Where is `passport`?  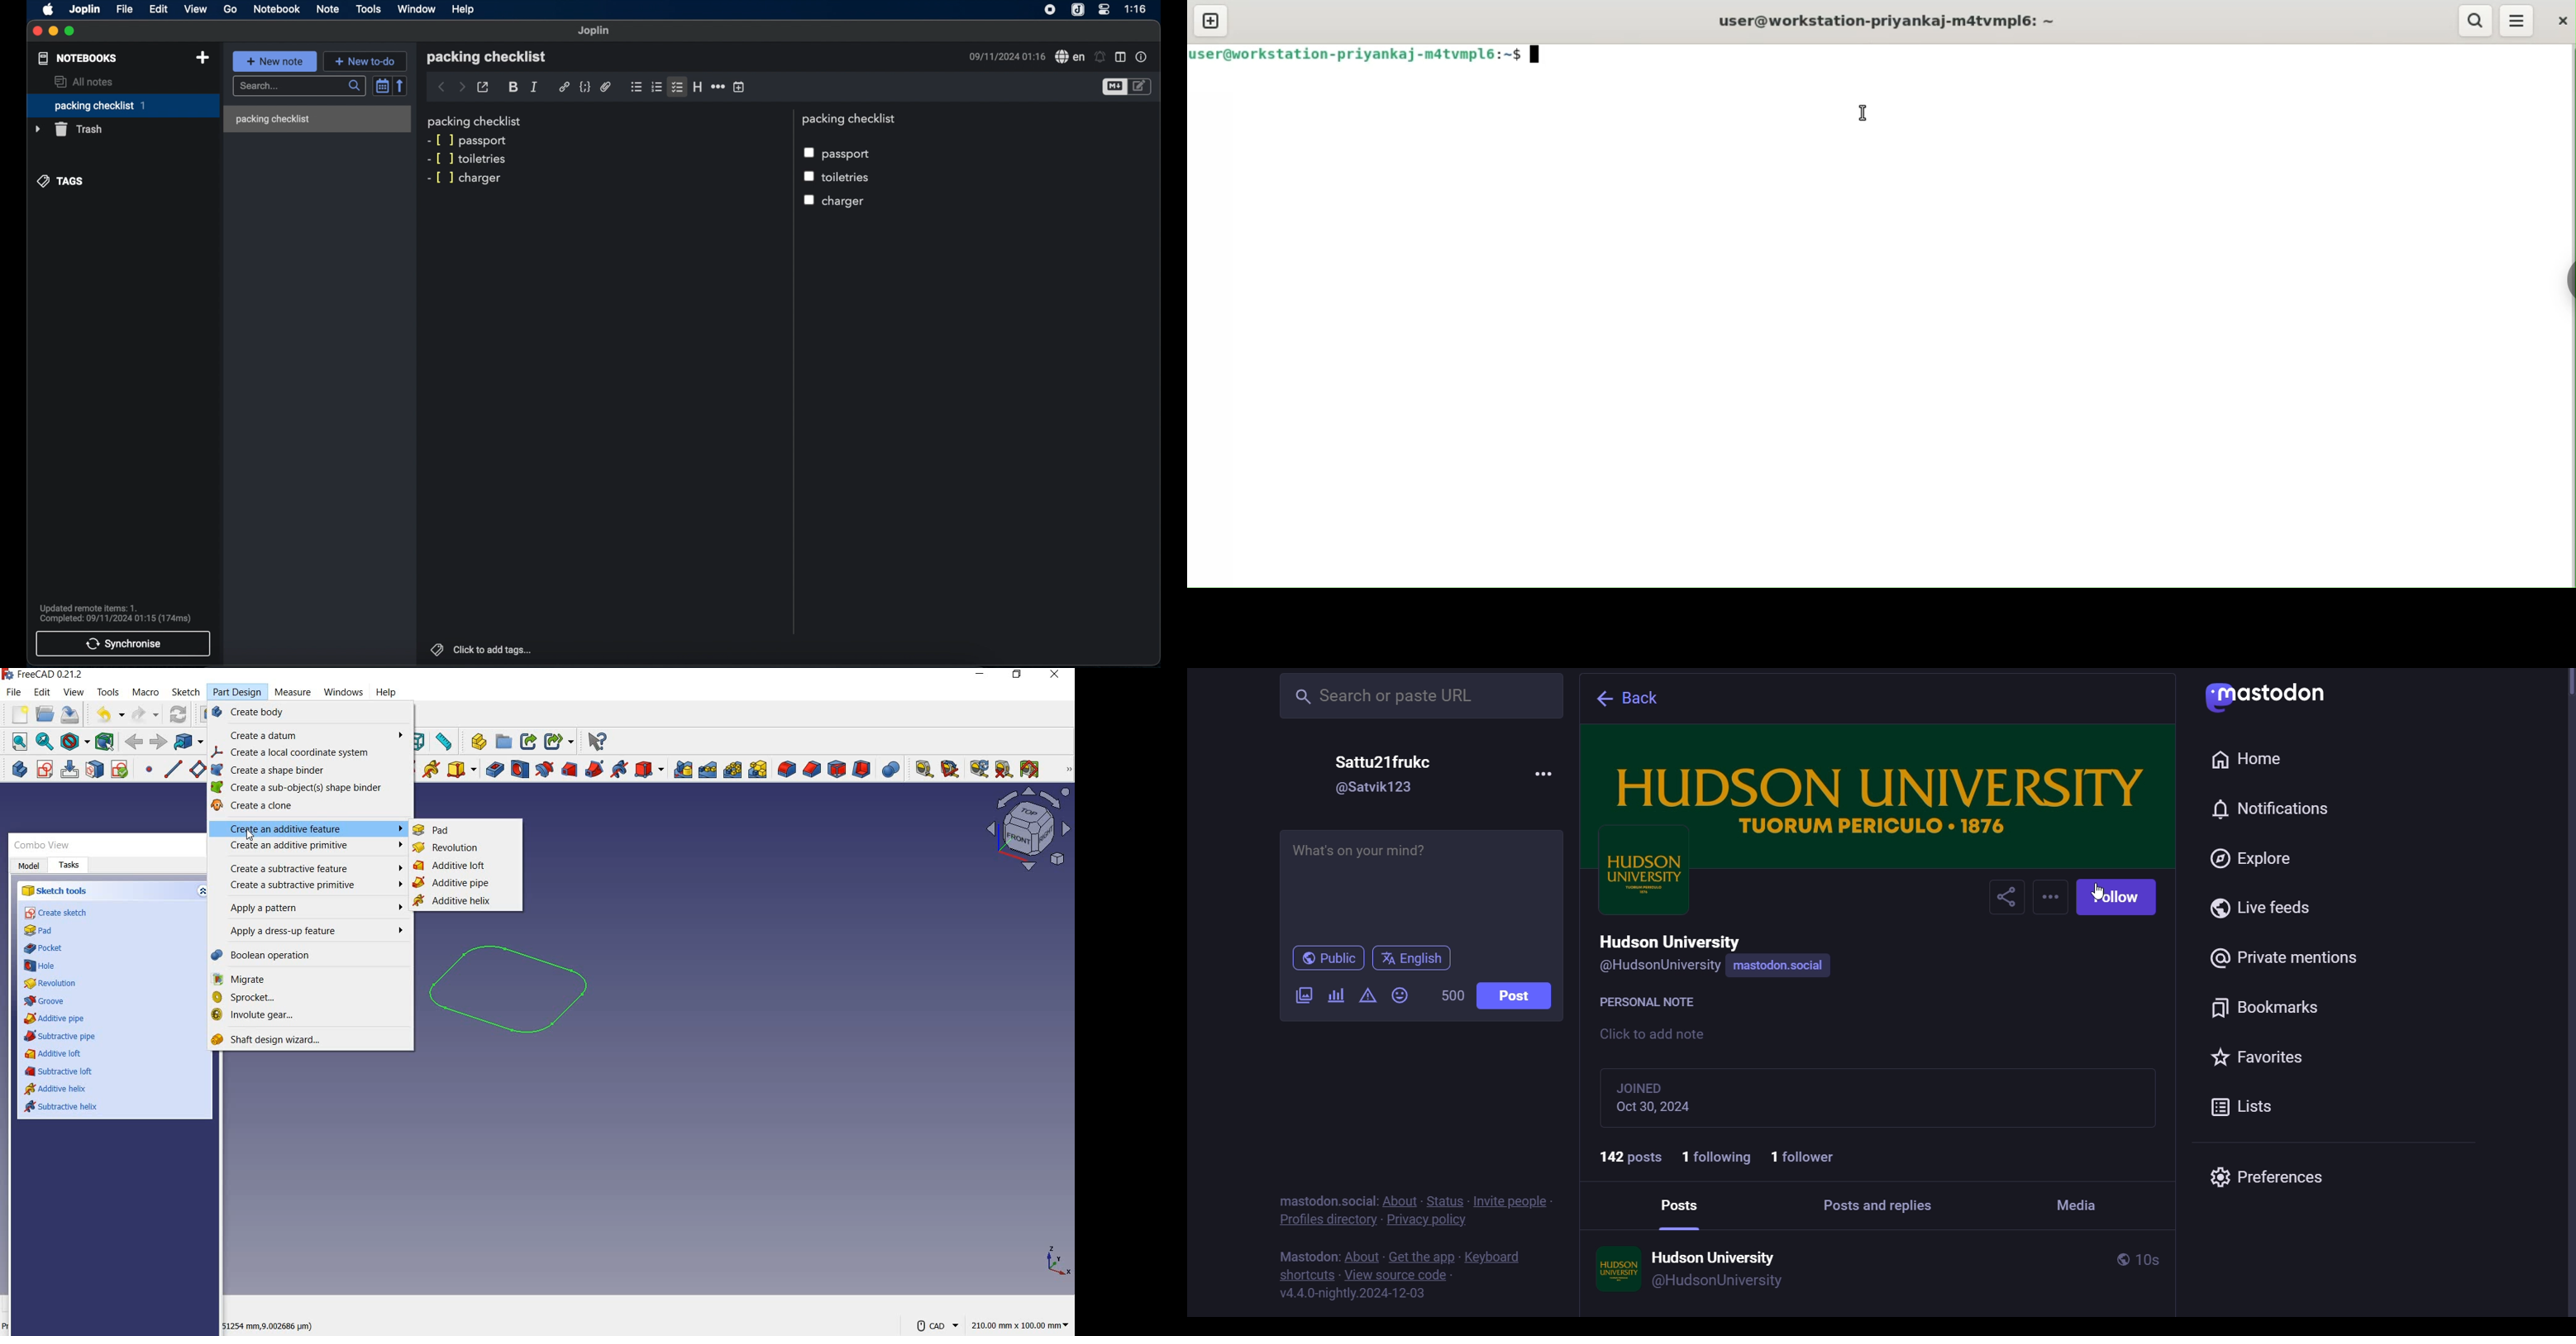
passport is located at coordinates (486, 140).